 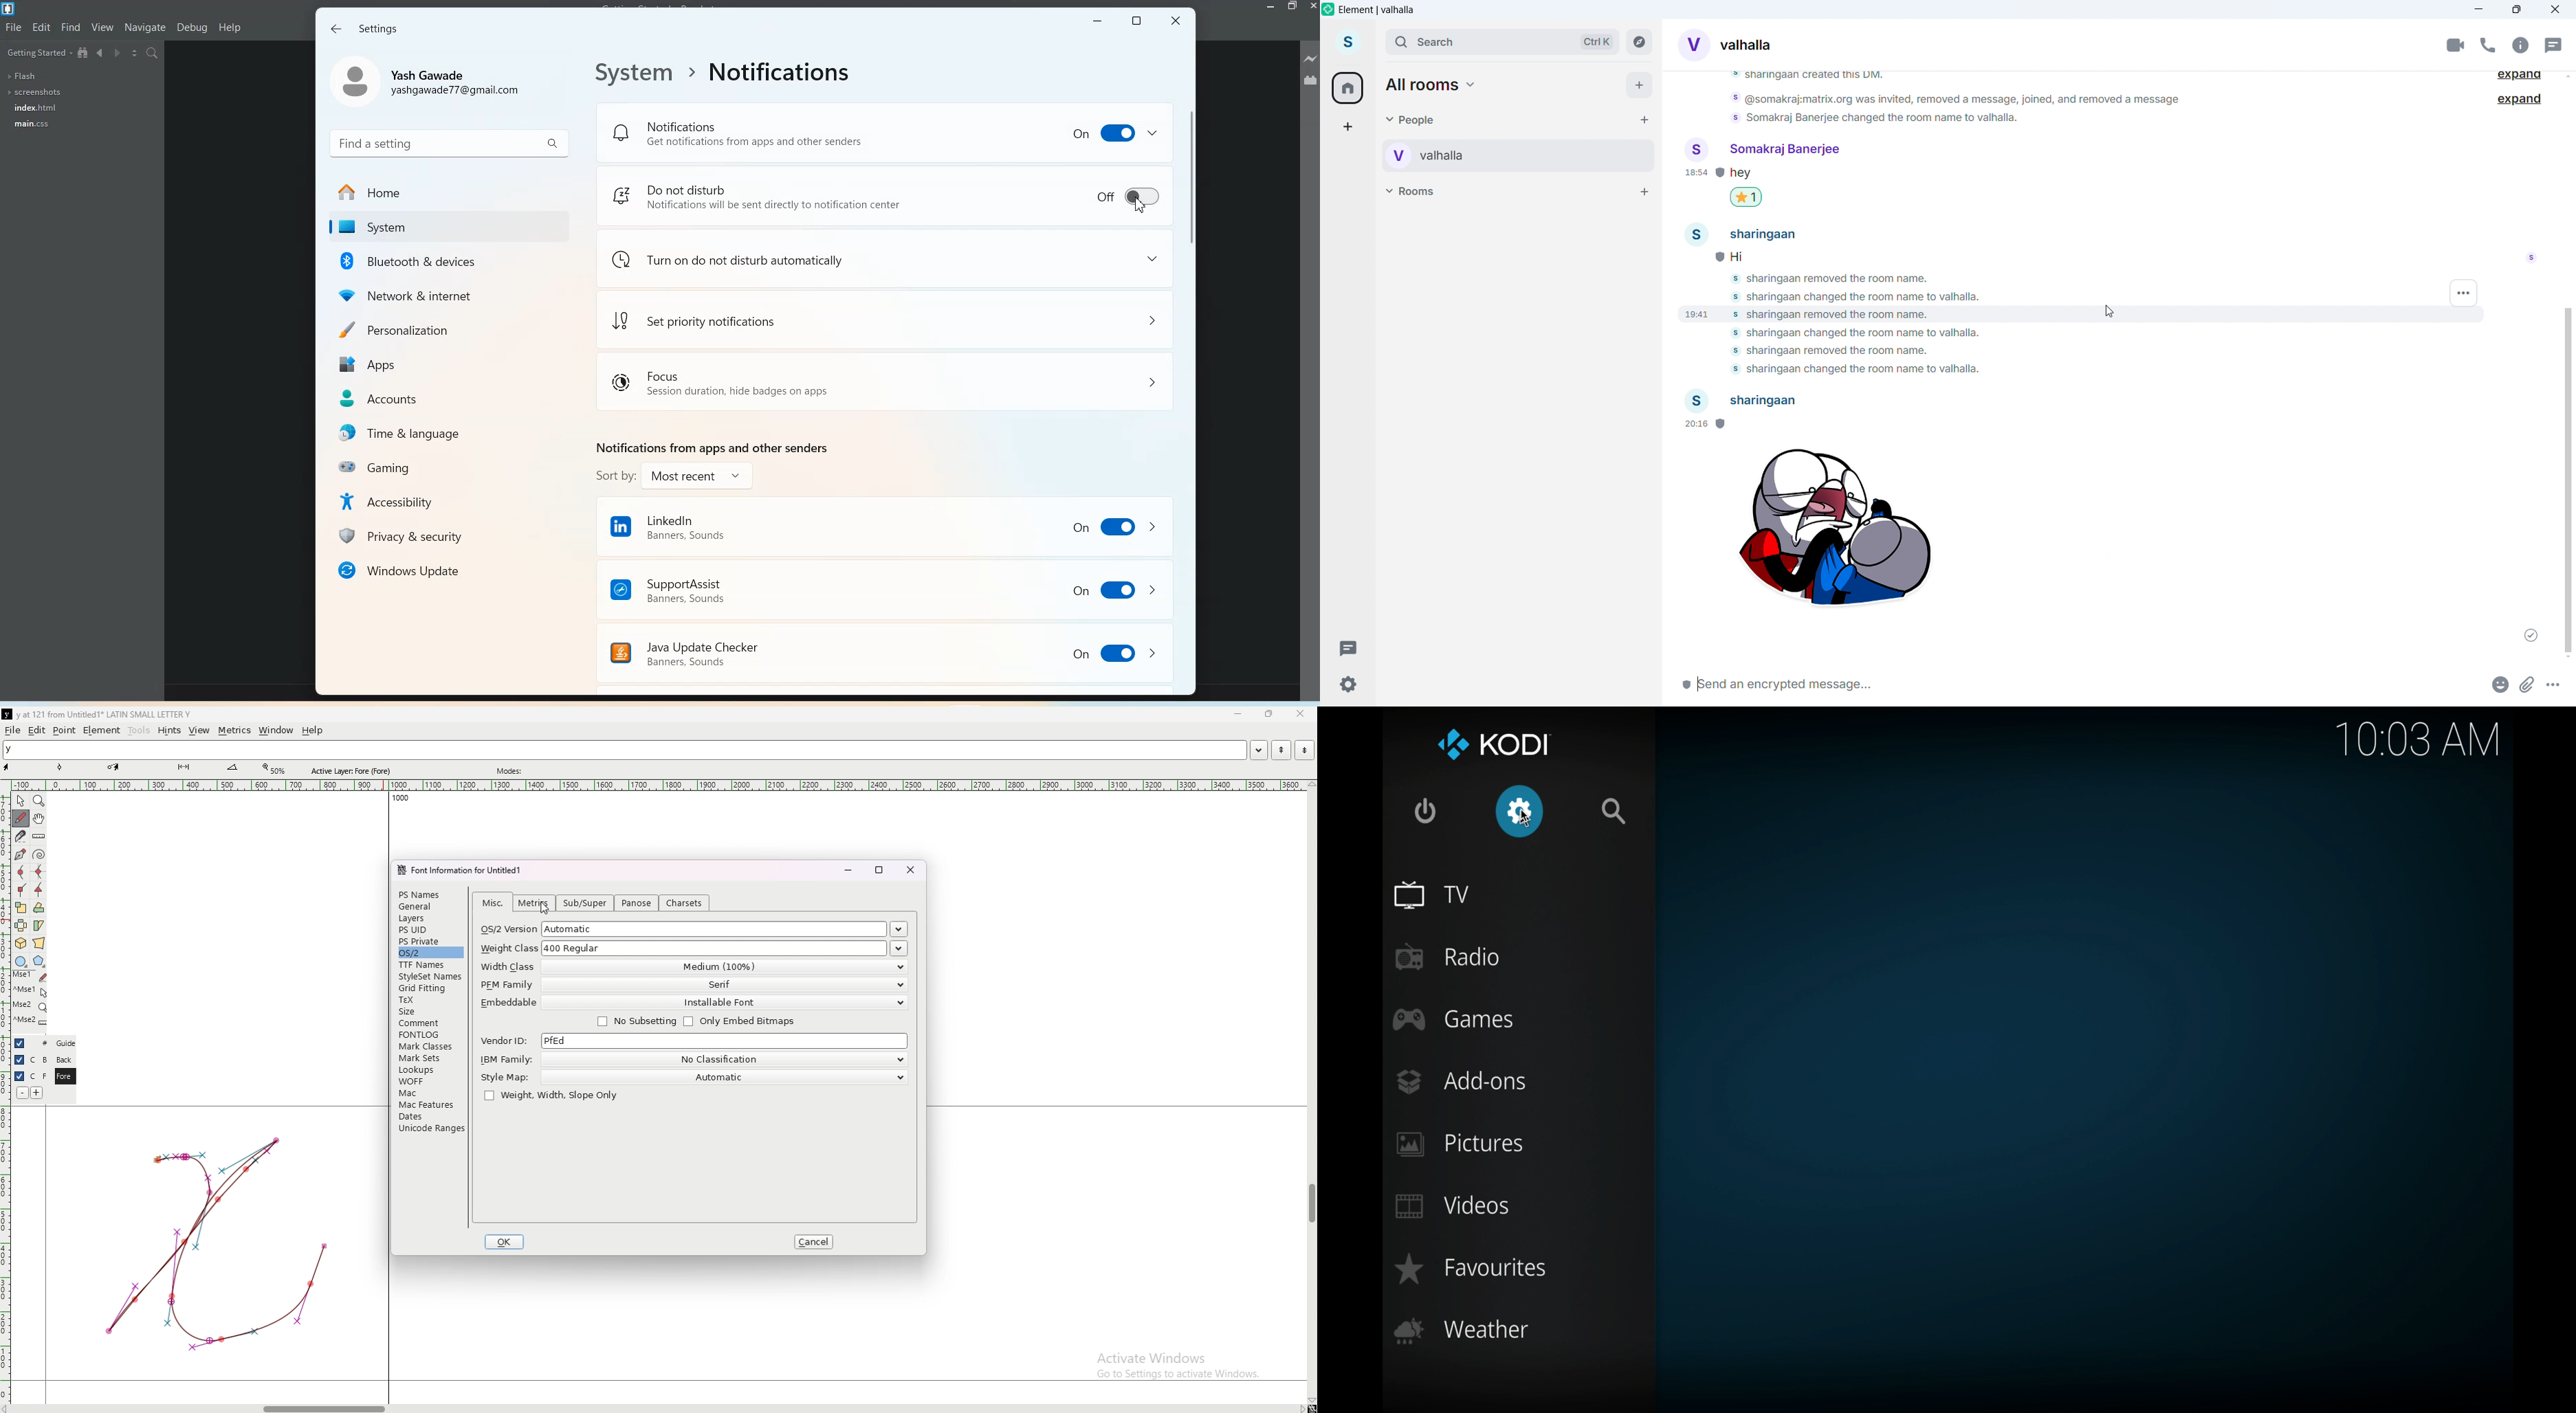 I want to click on Vertical scroll bar, so click(x=2570, y=478).